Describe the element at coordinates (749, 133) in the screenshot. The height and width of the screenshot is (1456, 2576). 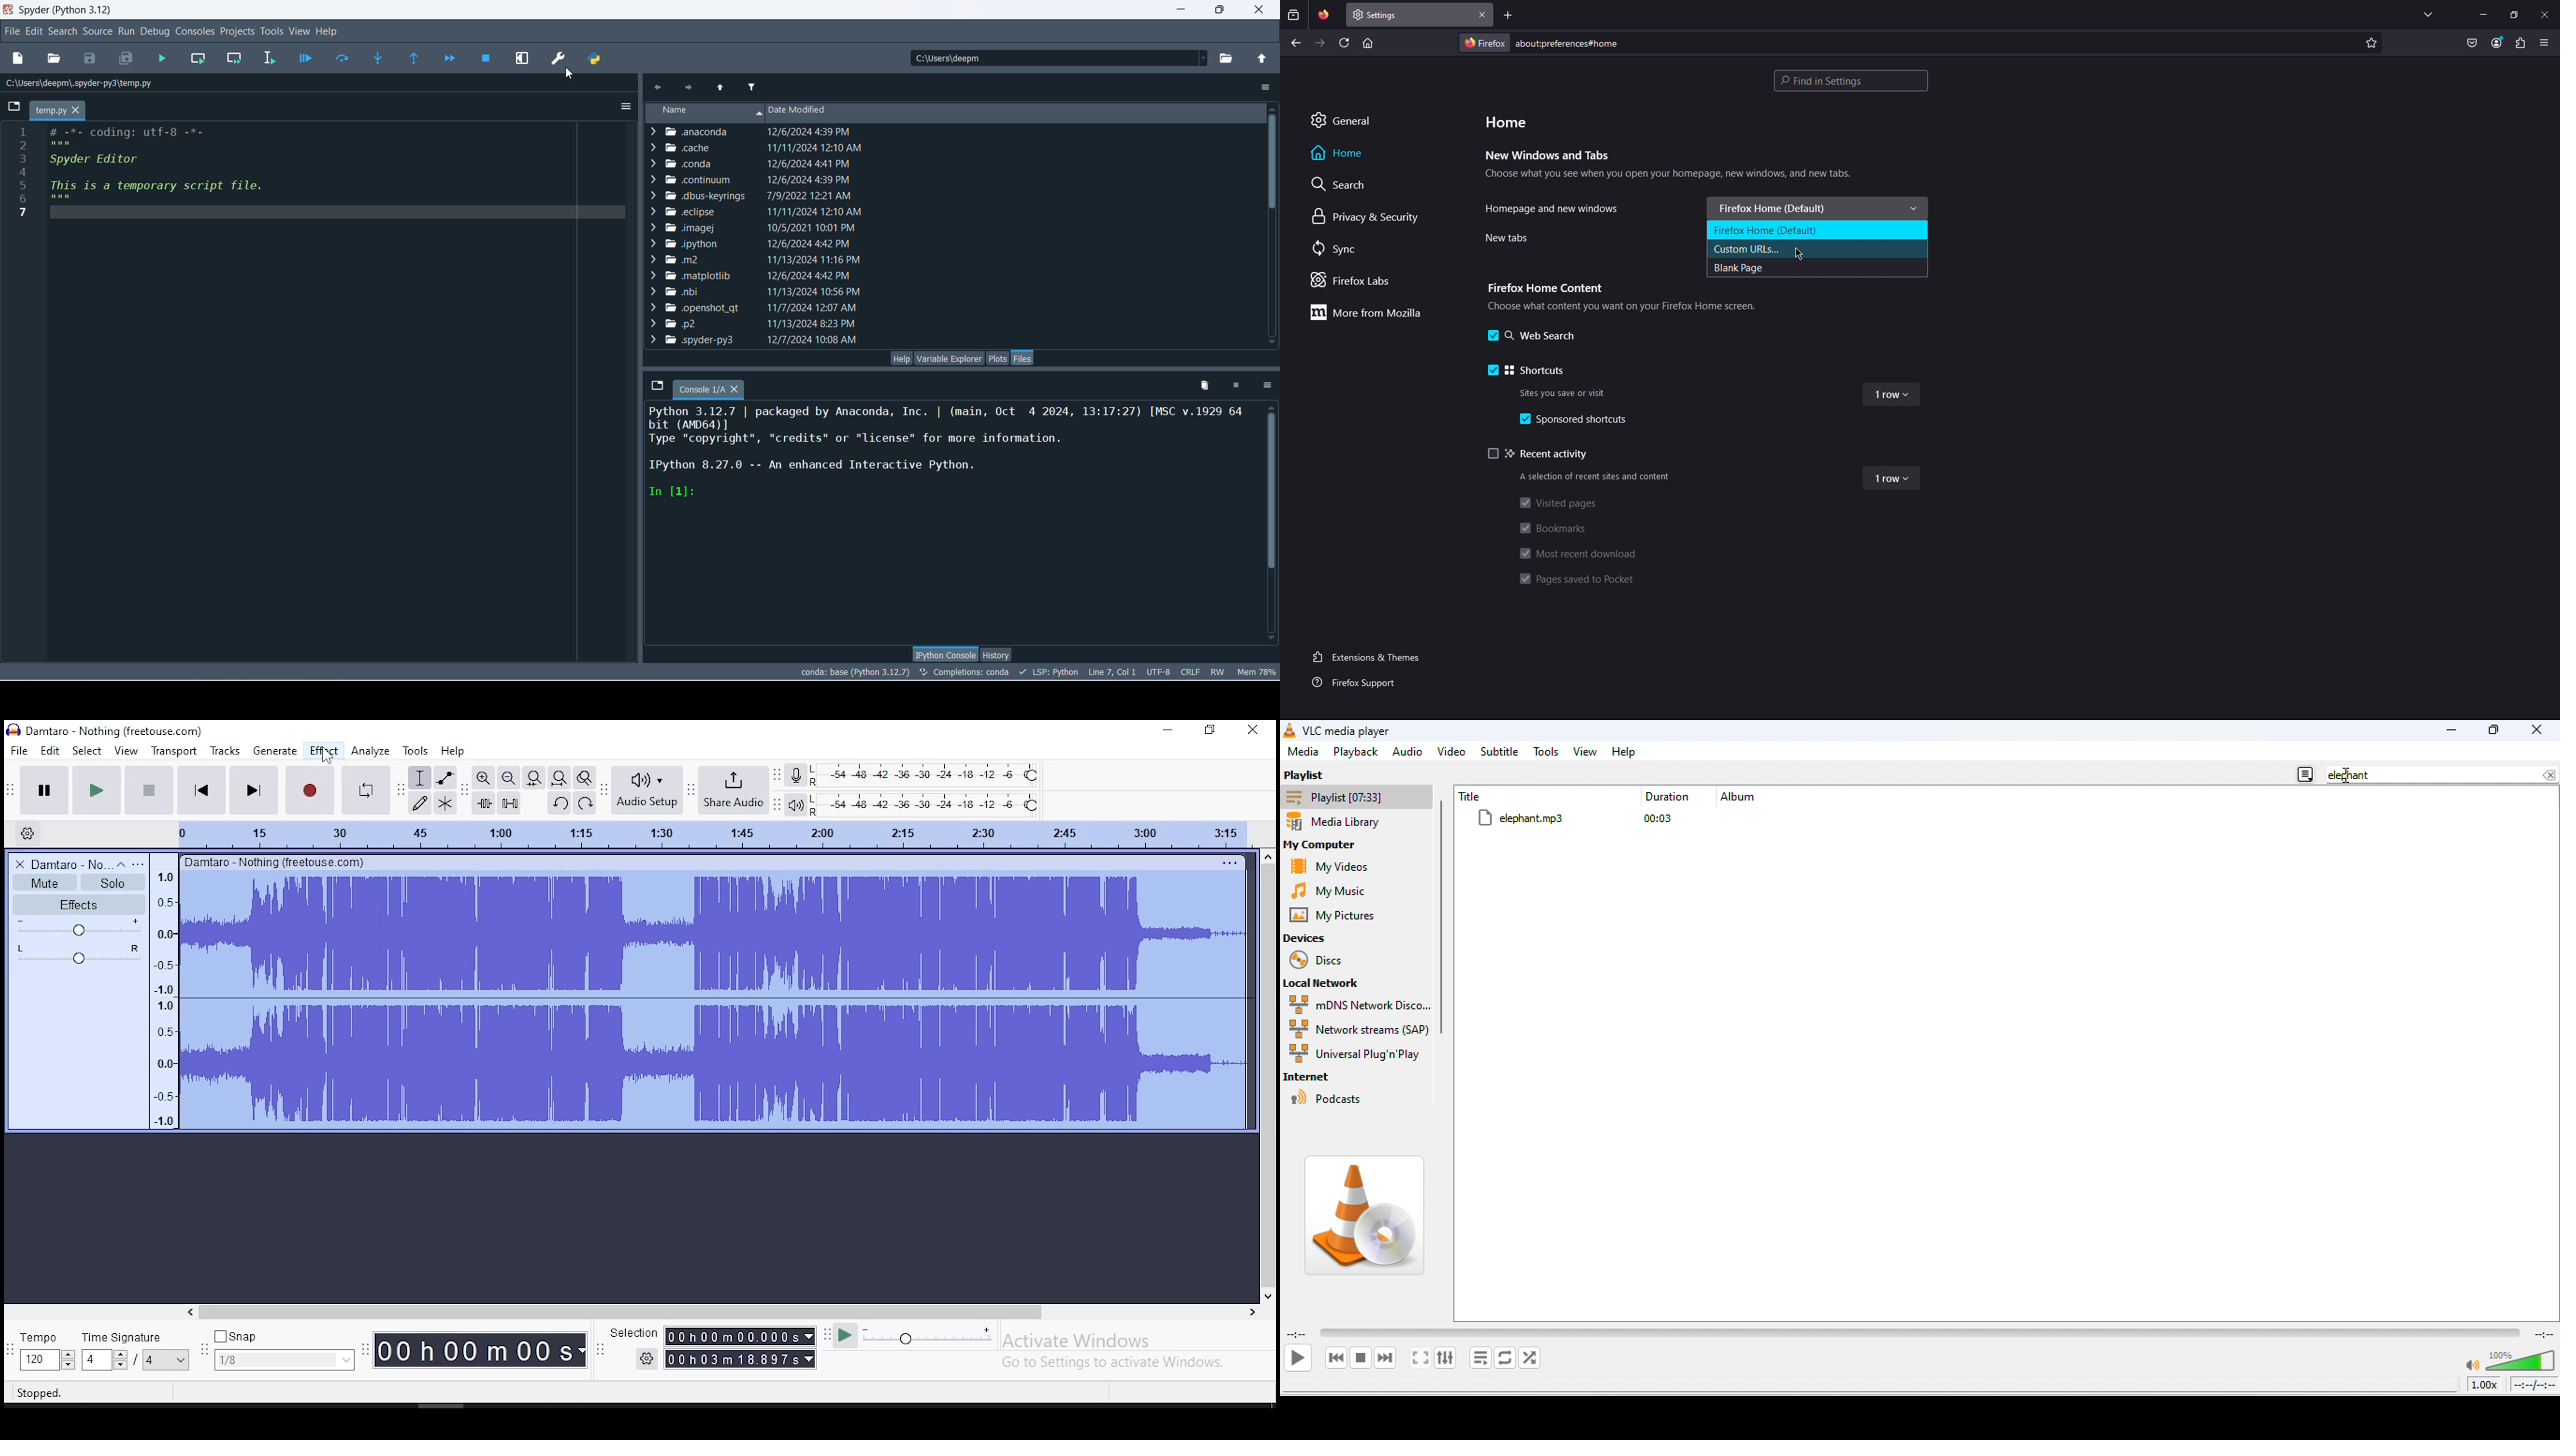
I see `folder details` at that location.